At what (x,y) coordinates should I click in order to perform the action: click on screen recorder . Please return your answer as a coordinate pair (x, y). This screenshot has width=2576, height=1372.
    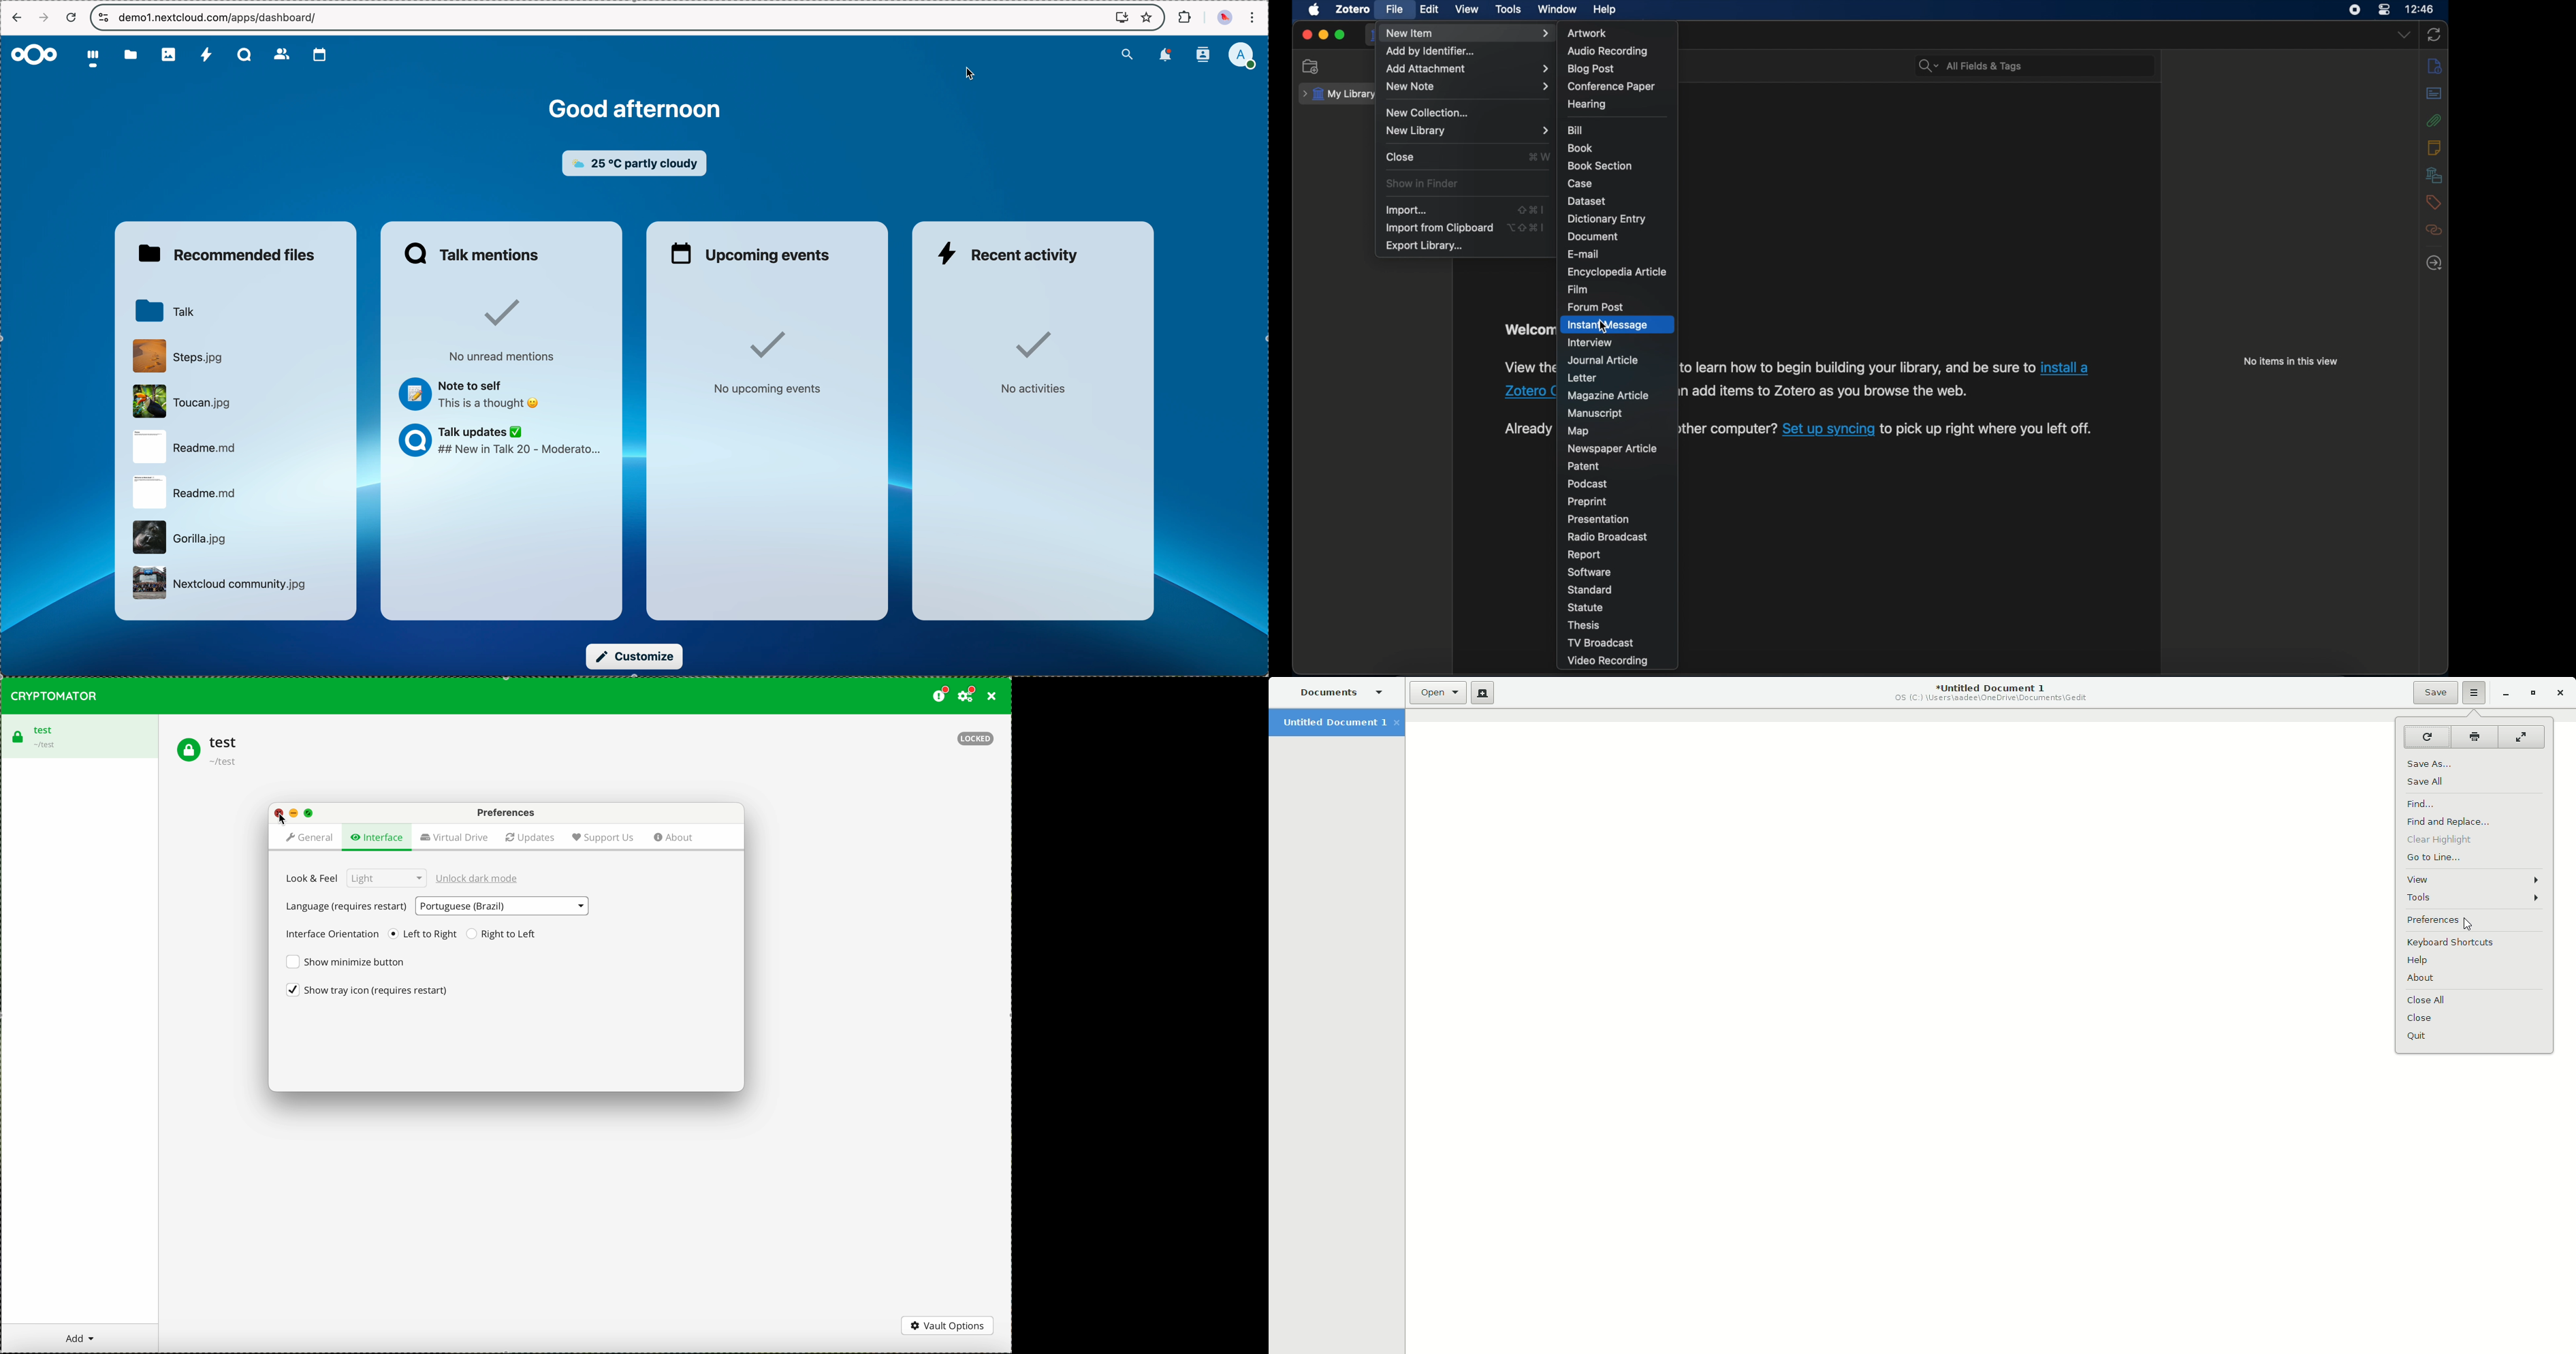
    Looking at the image, I should click on (2354, 10).